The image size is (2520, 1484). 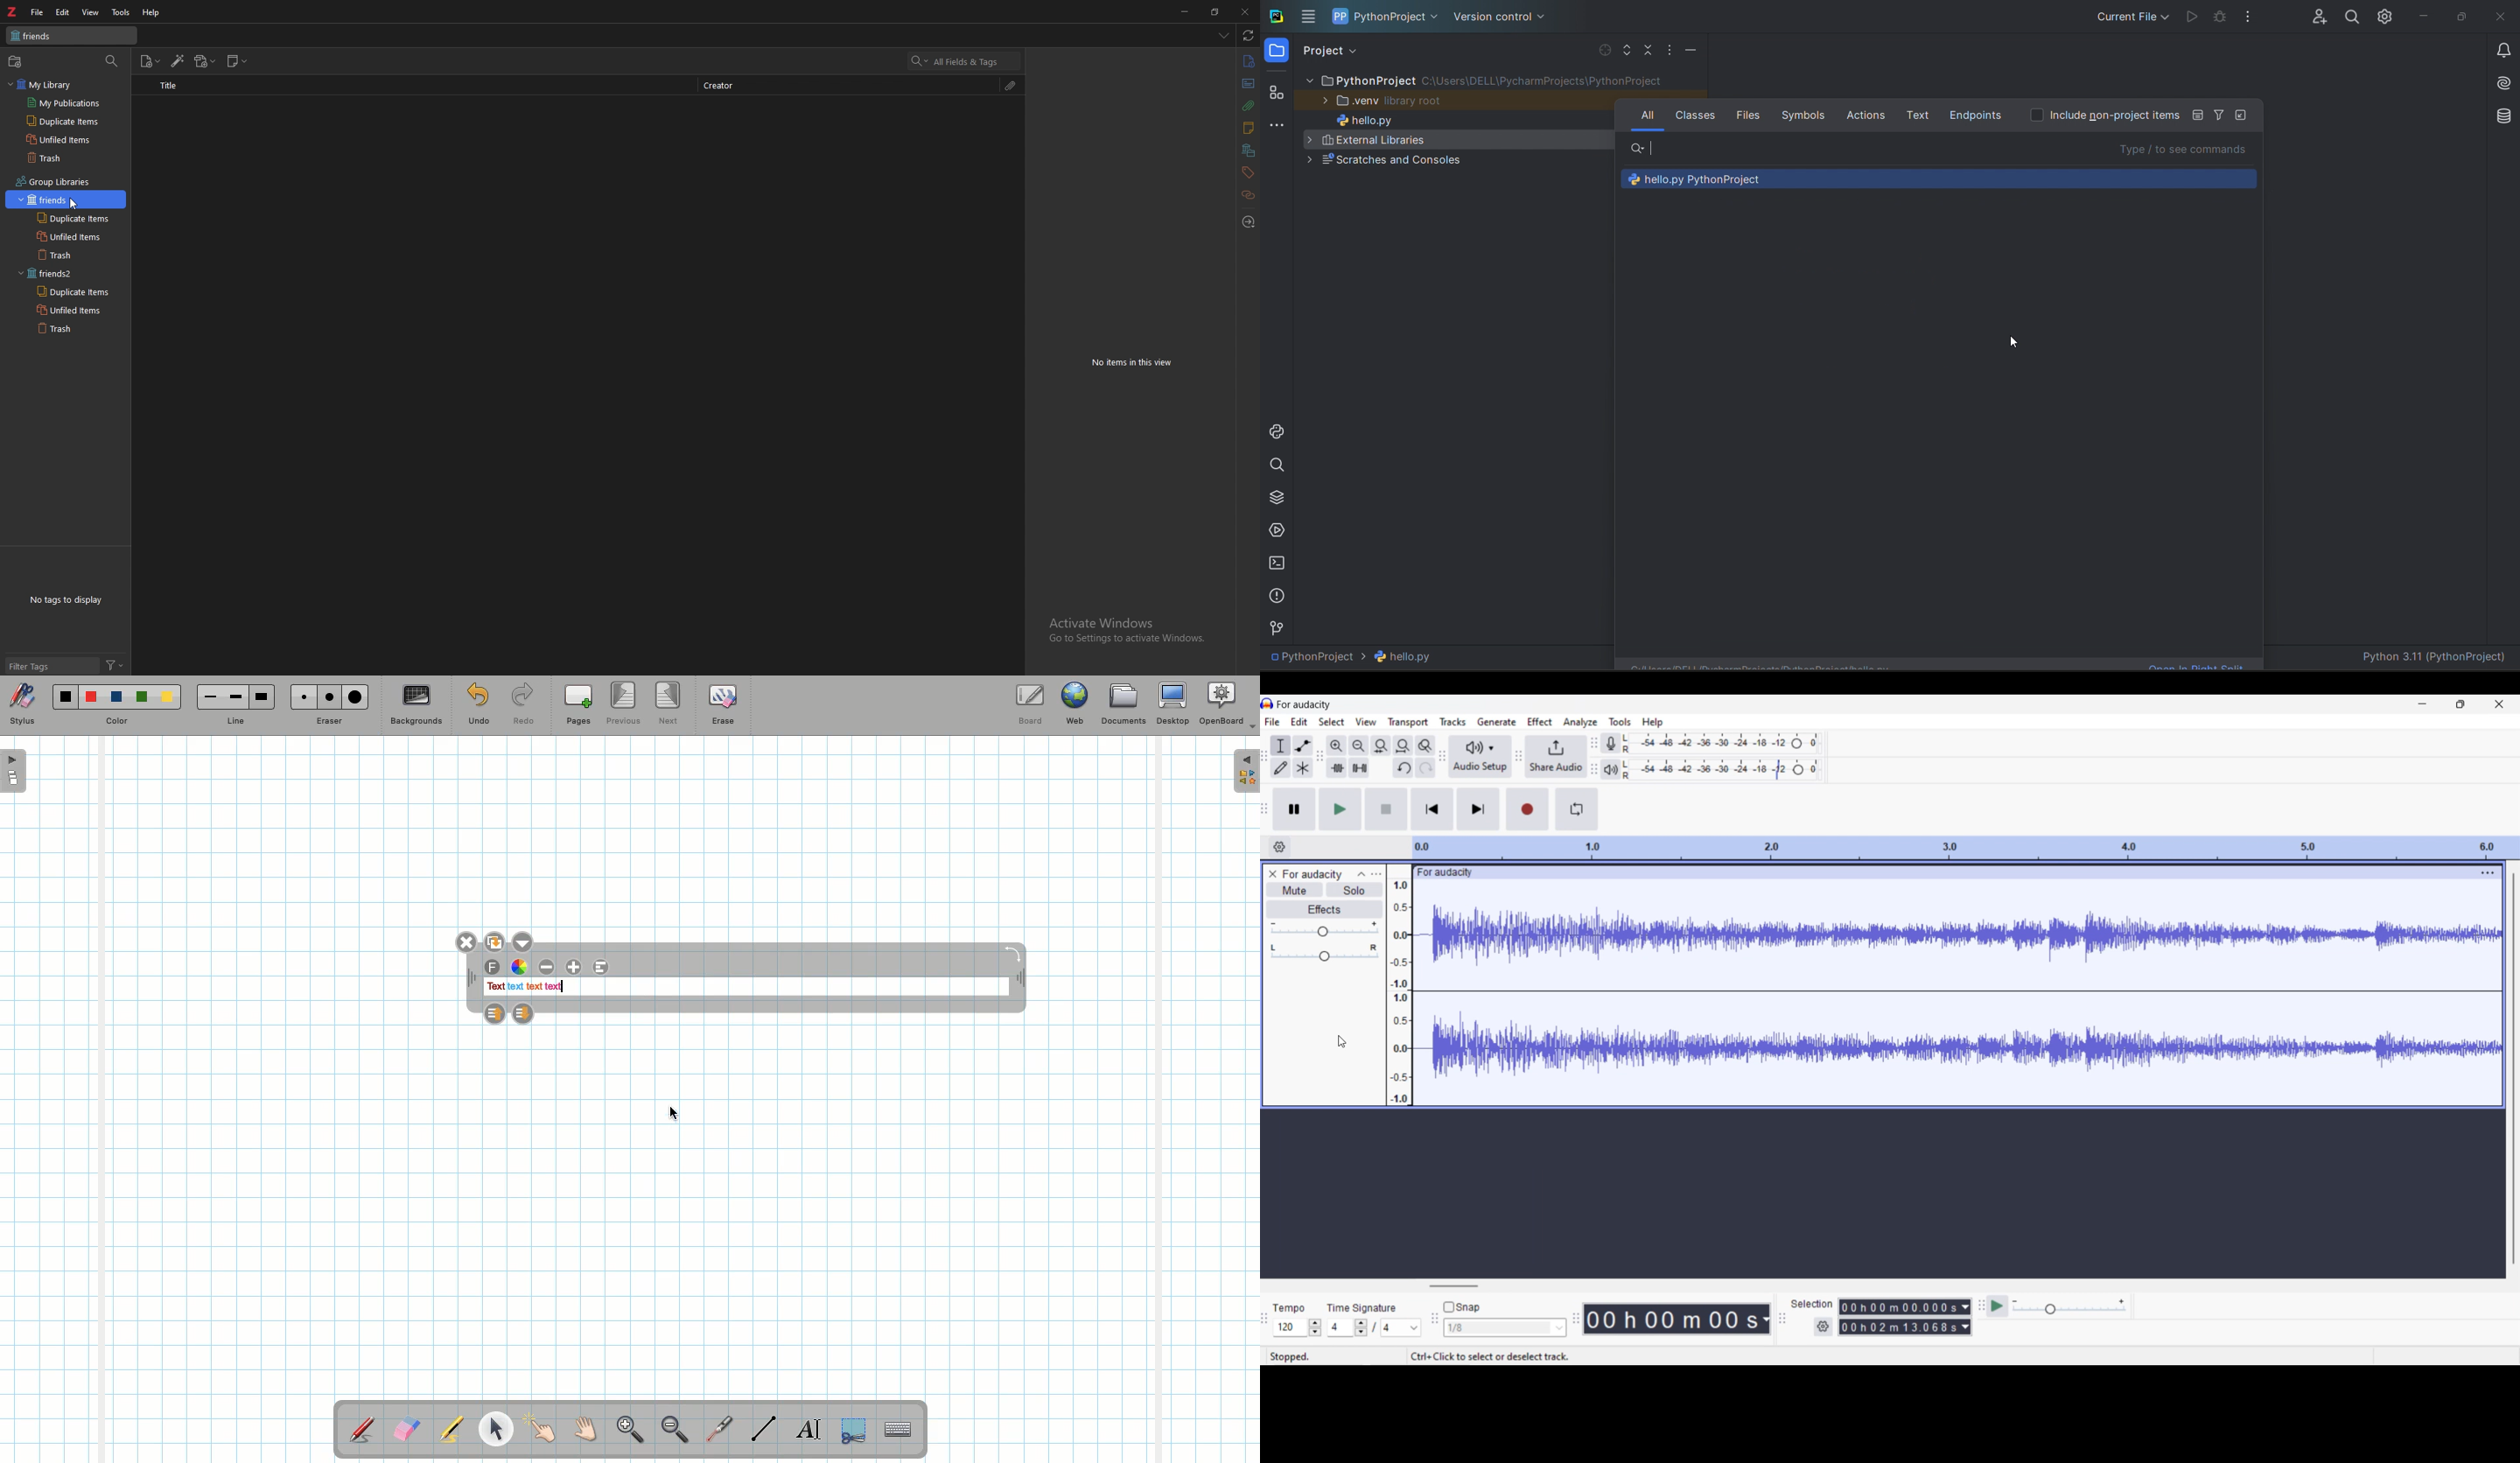 What do you see at coordinates (1248, 152) in the screenshot?
I see `libraries and collections` at bounding box center [1248, 152].